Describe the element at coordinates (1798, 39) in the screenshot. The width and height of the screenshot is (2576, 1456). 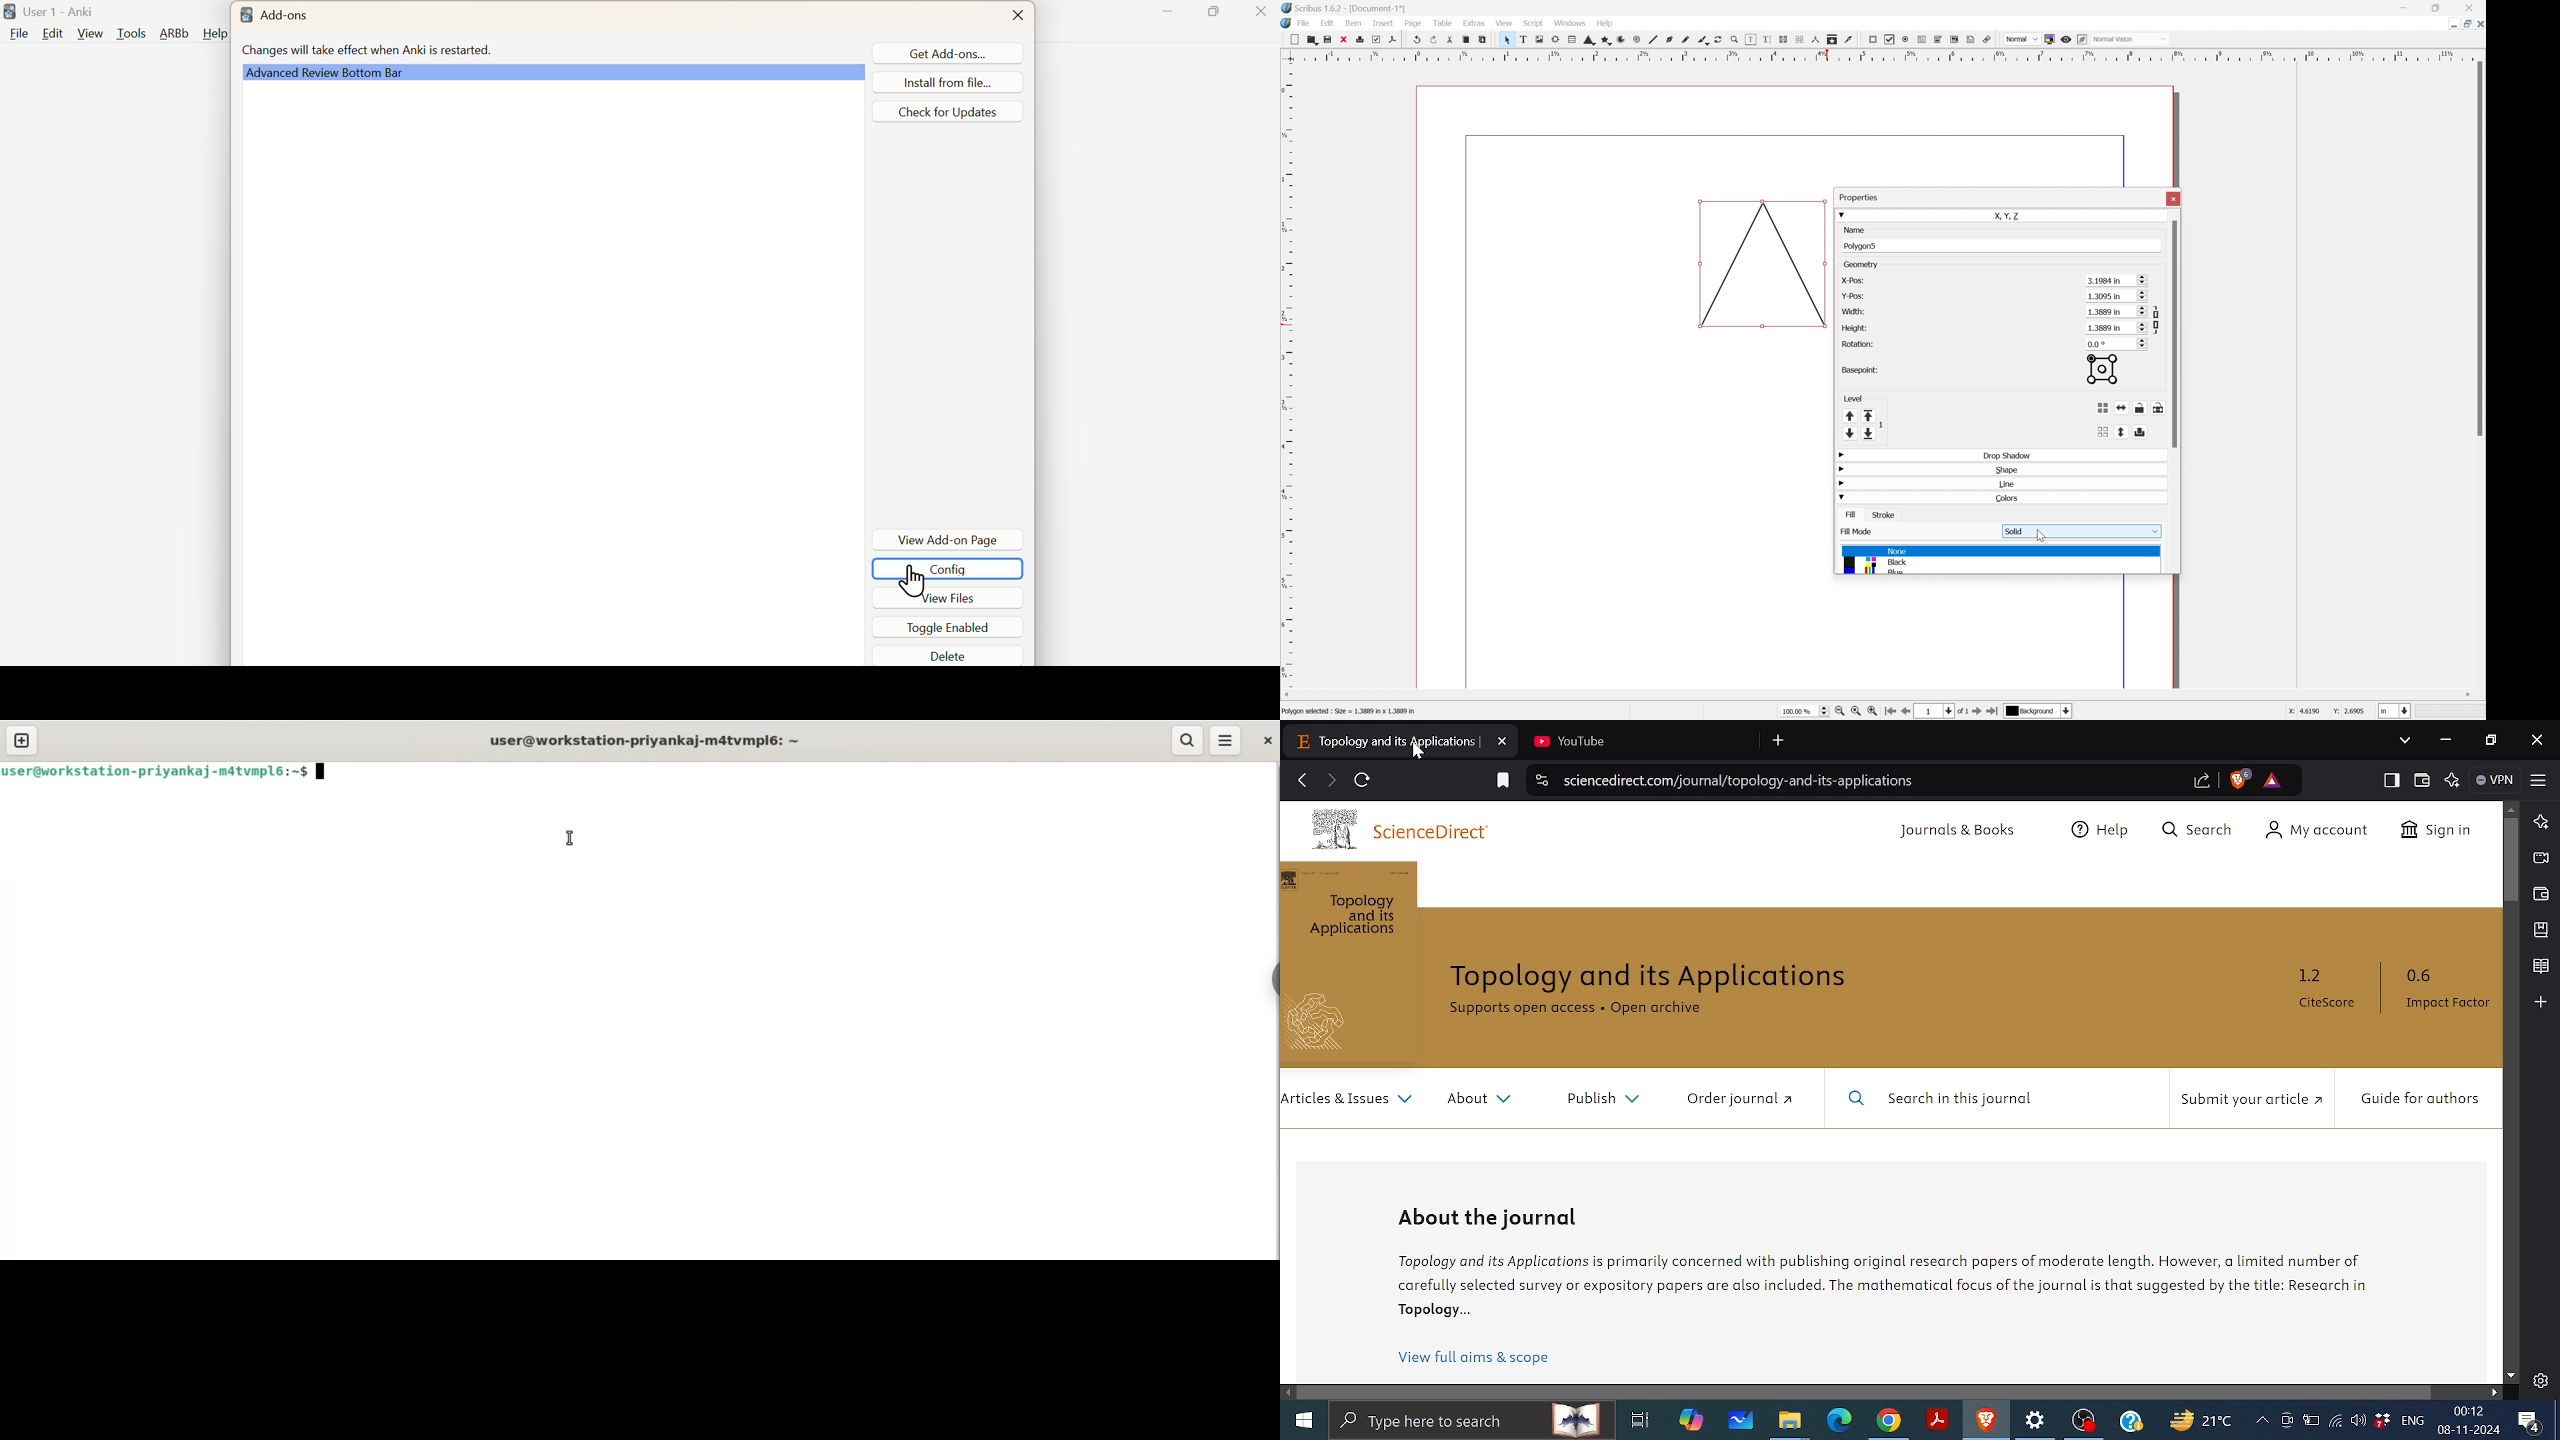
I see `Unlink Text frames` at that location.